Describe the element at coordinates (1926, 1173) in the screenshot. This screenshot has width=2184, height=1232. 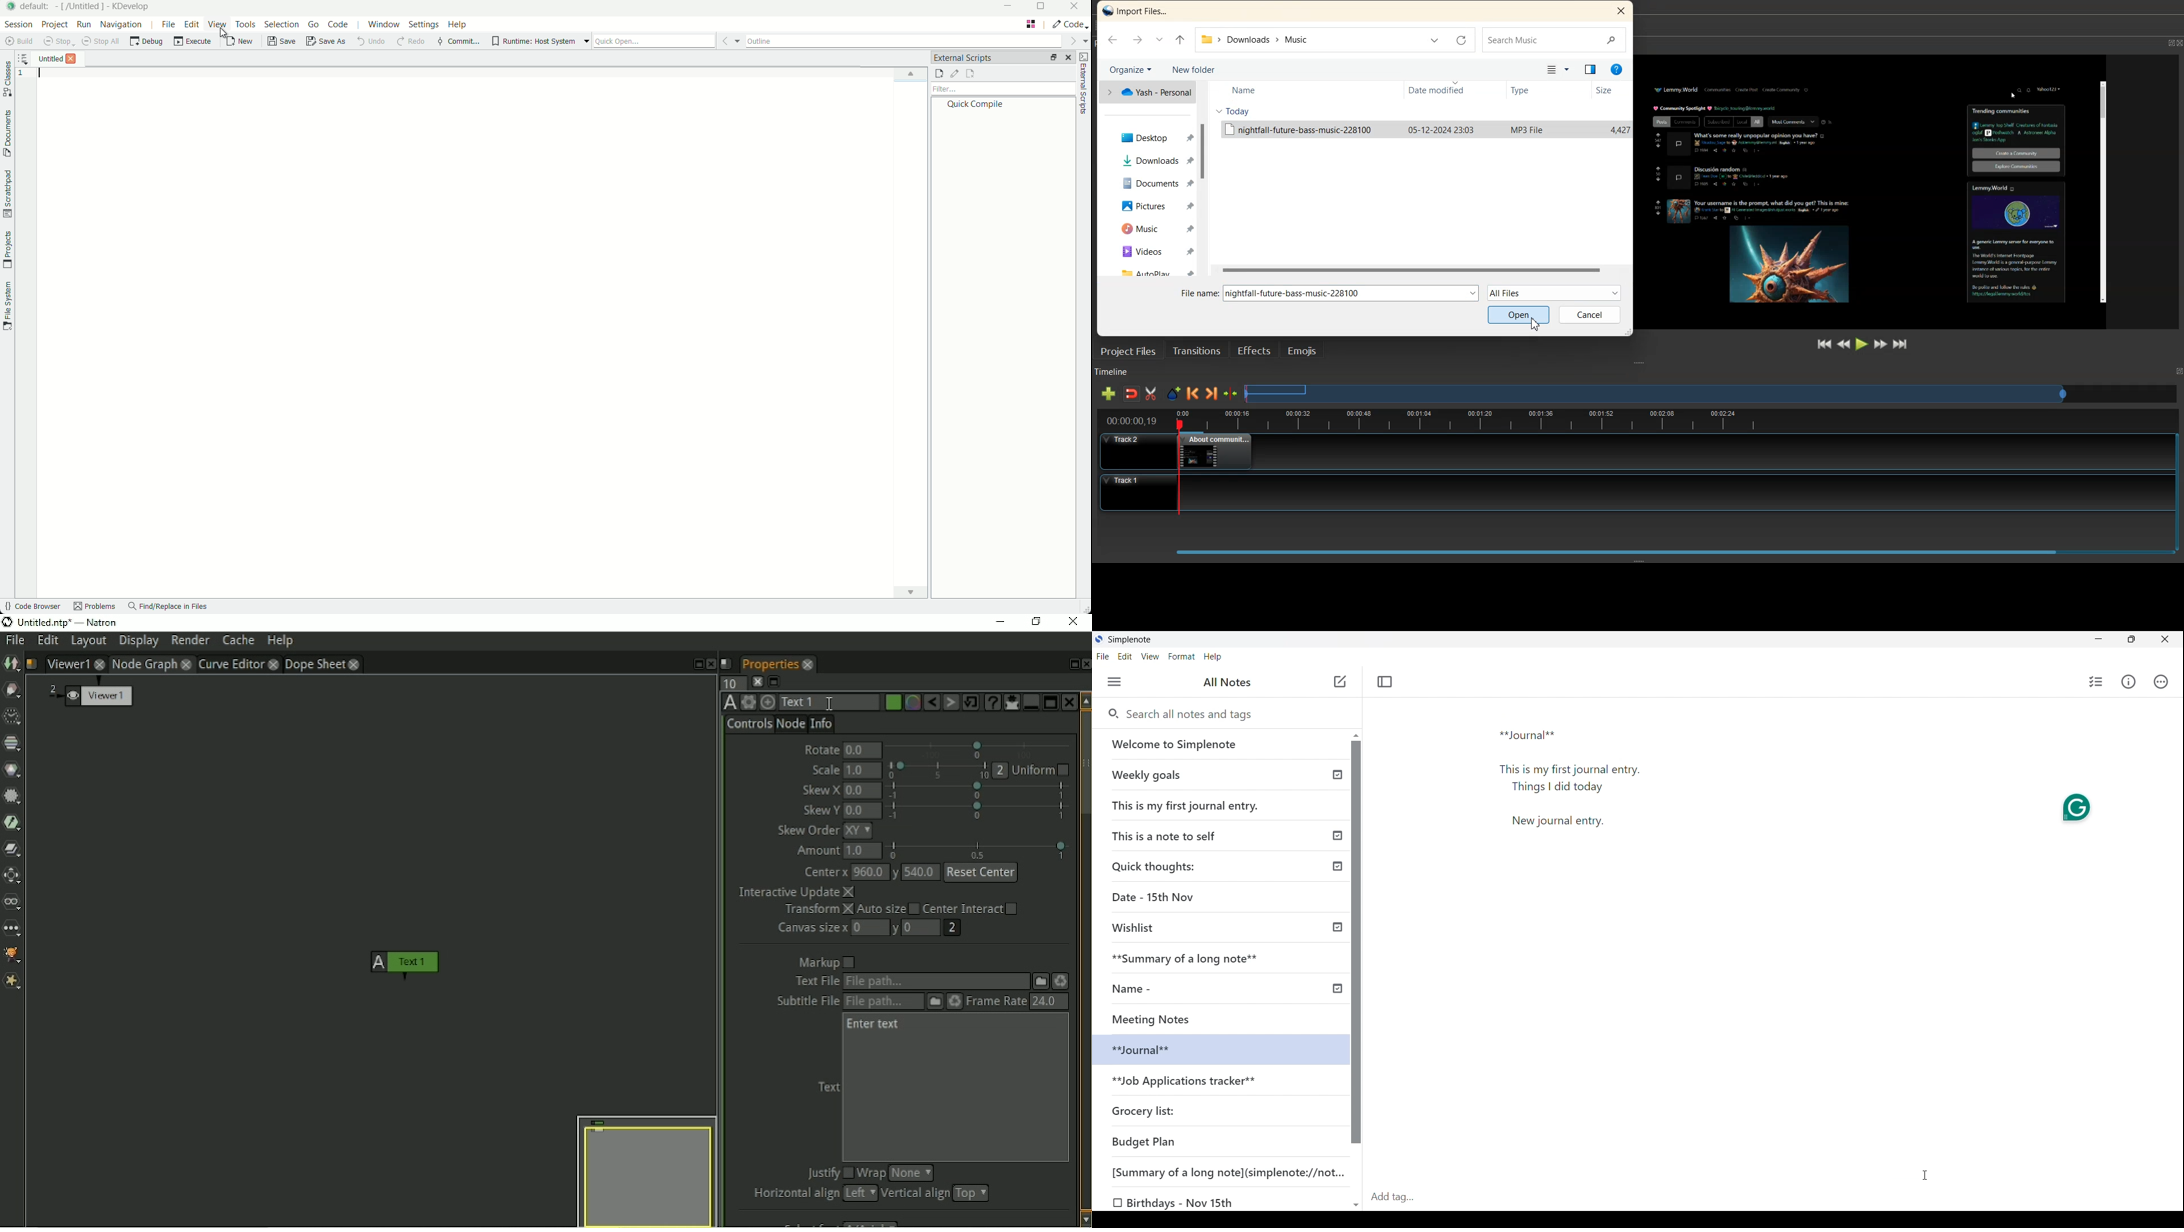
I see `cursor` at that location.